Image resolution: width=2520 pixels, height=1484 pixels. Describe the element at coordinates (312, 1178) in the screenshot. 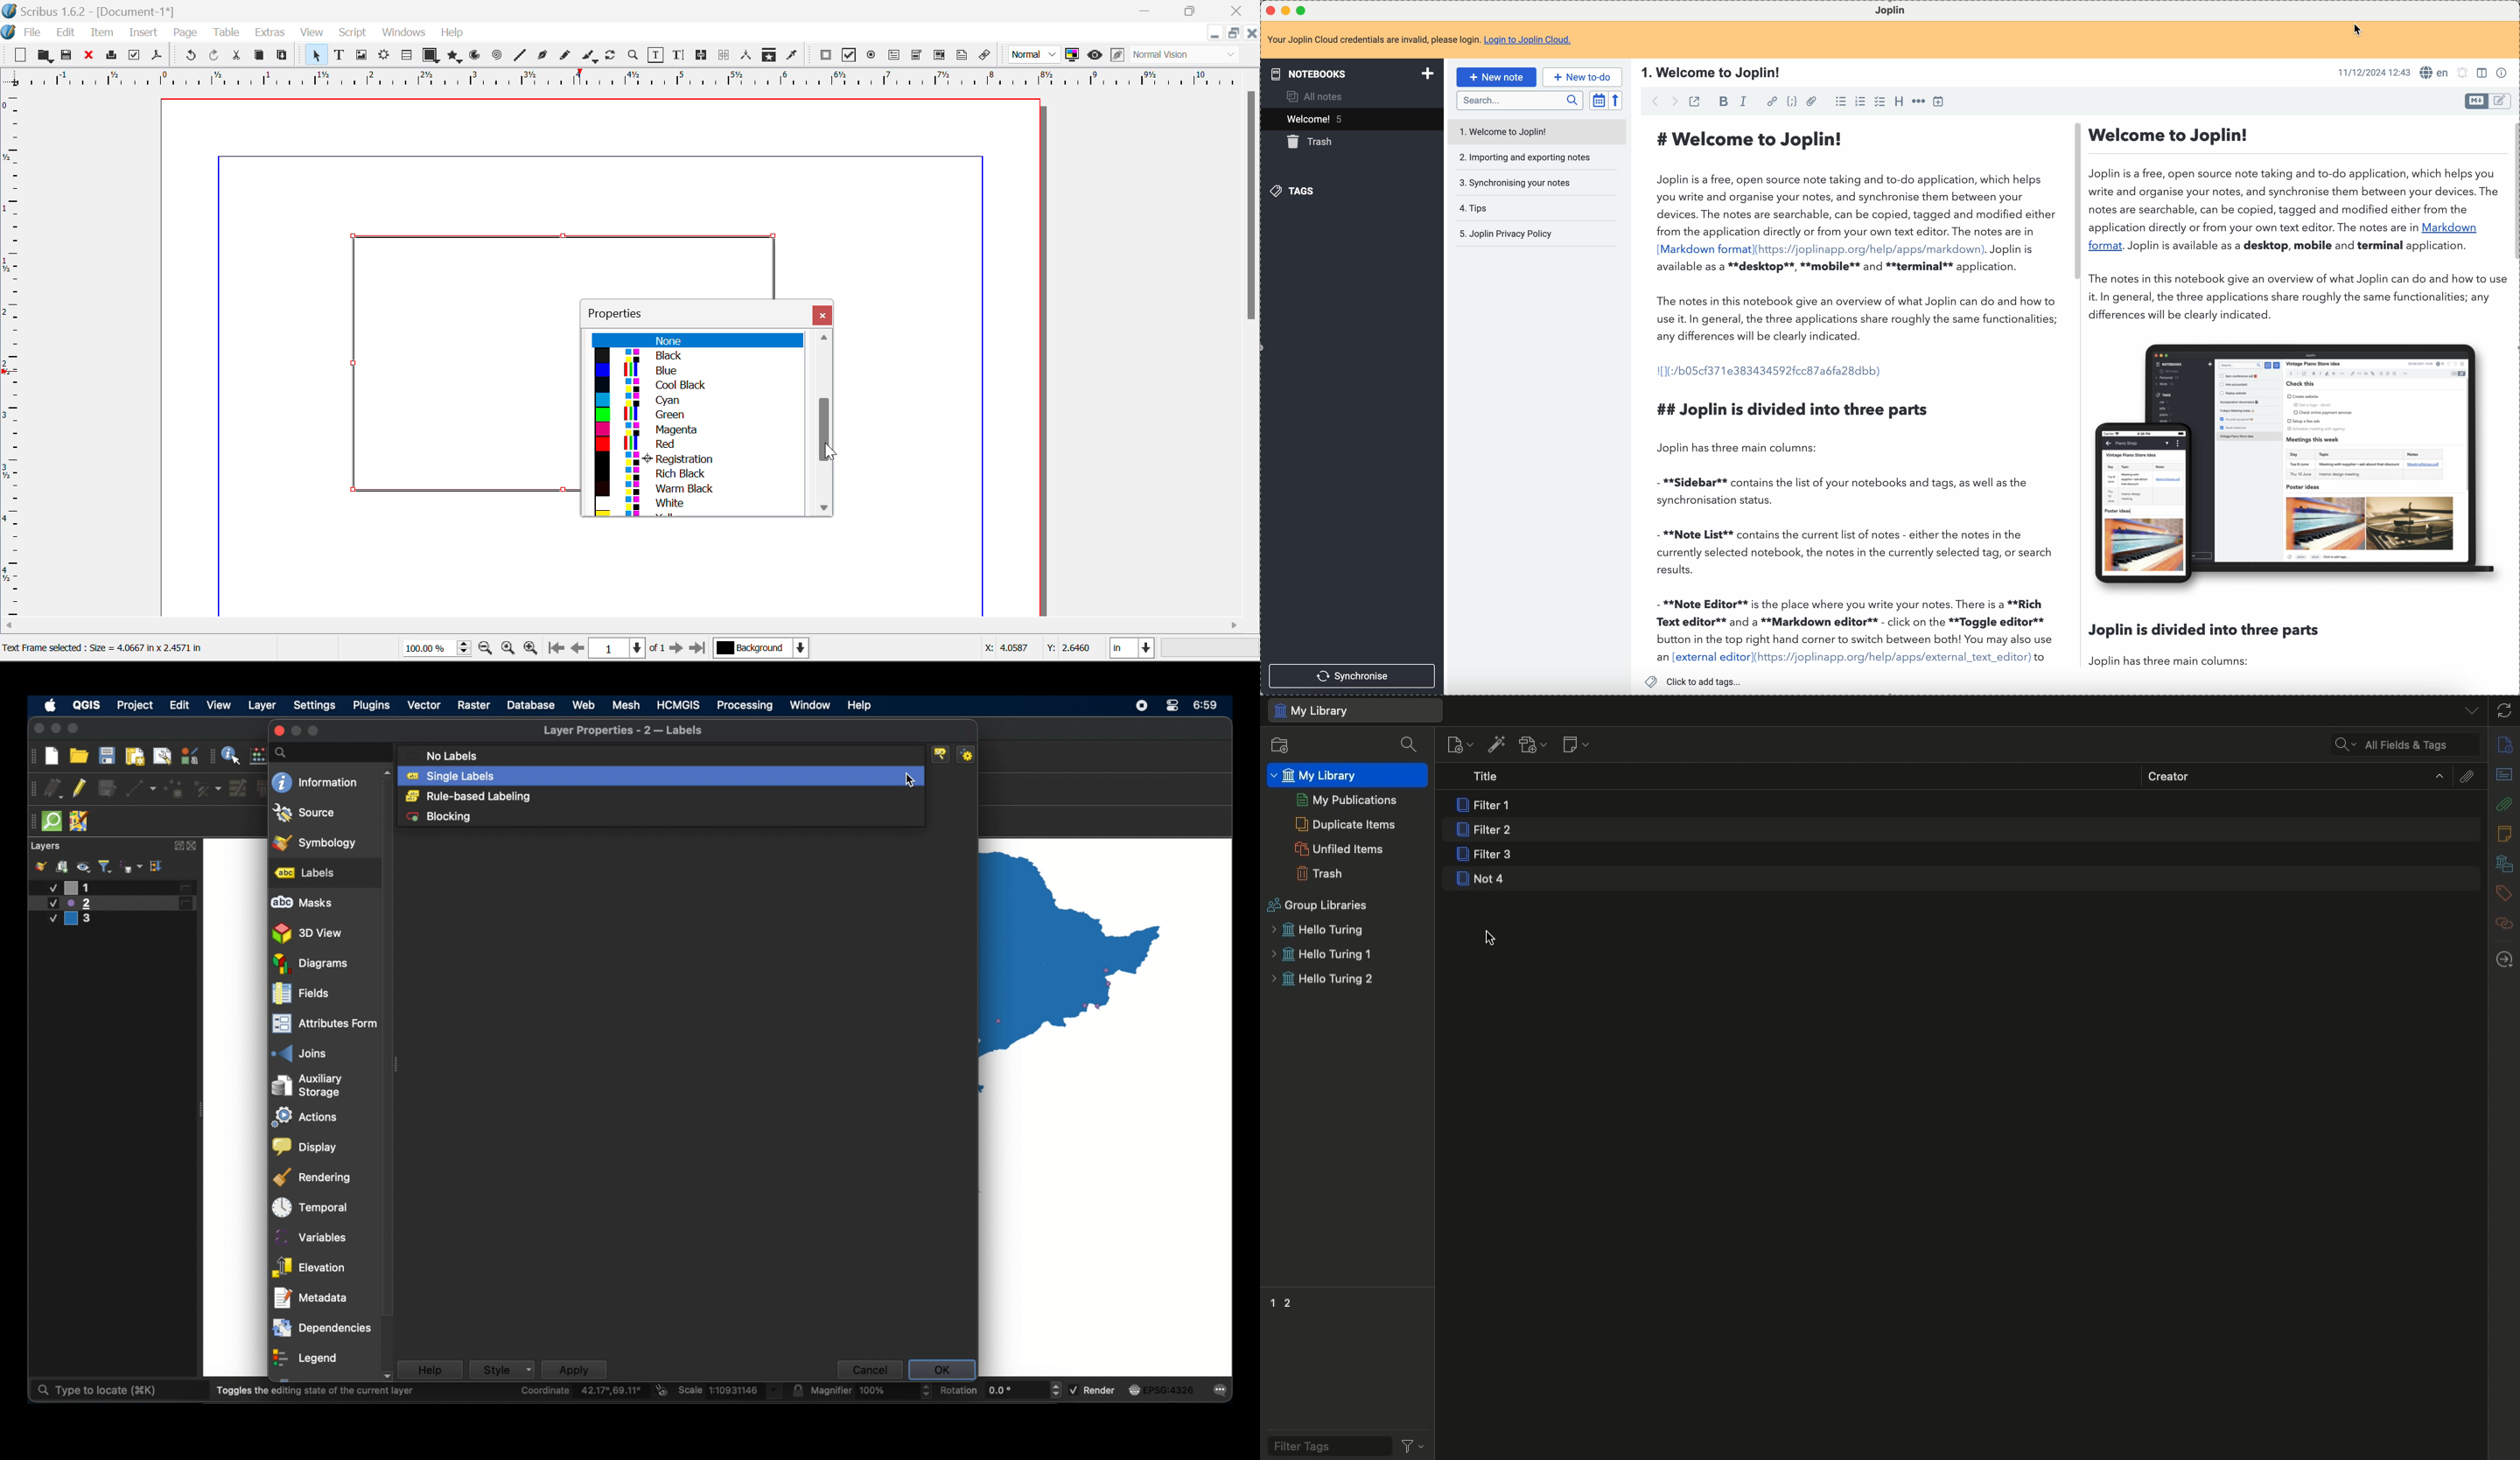

I see `rendering` at that location.